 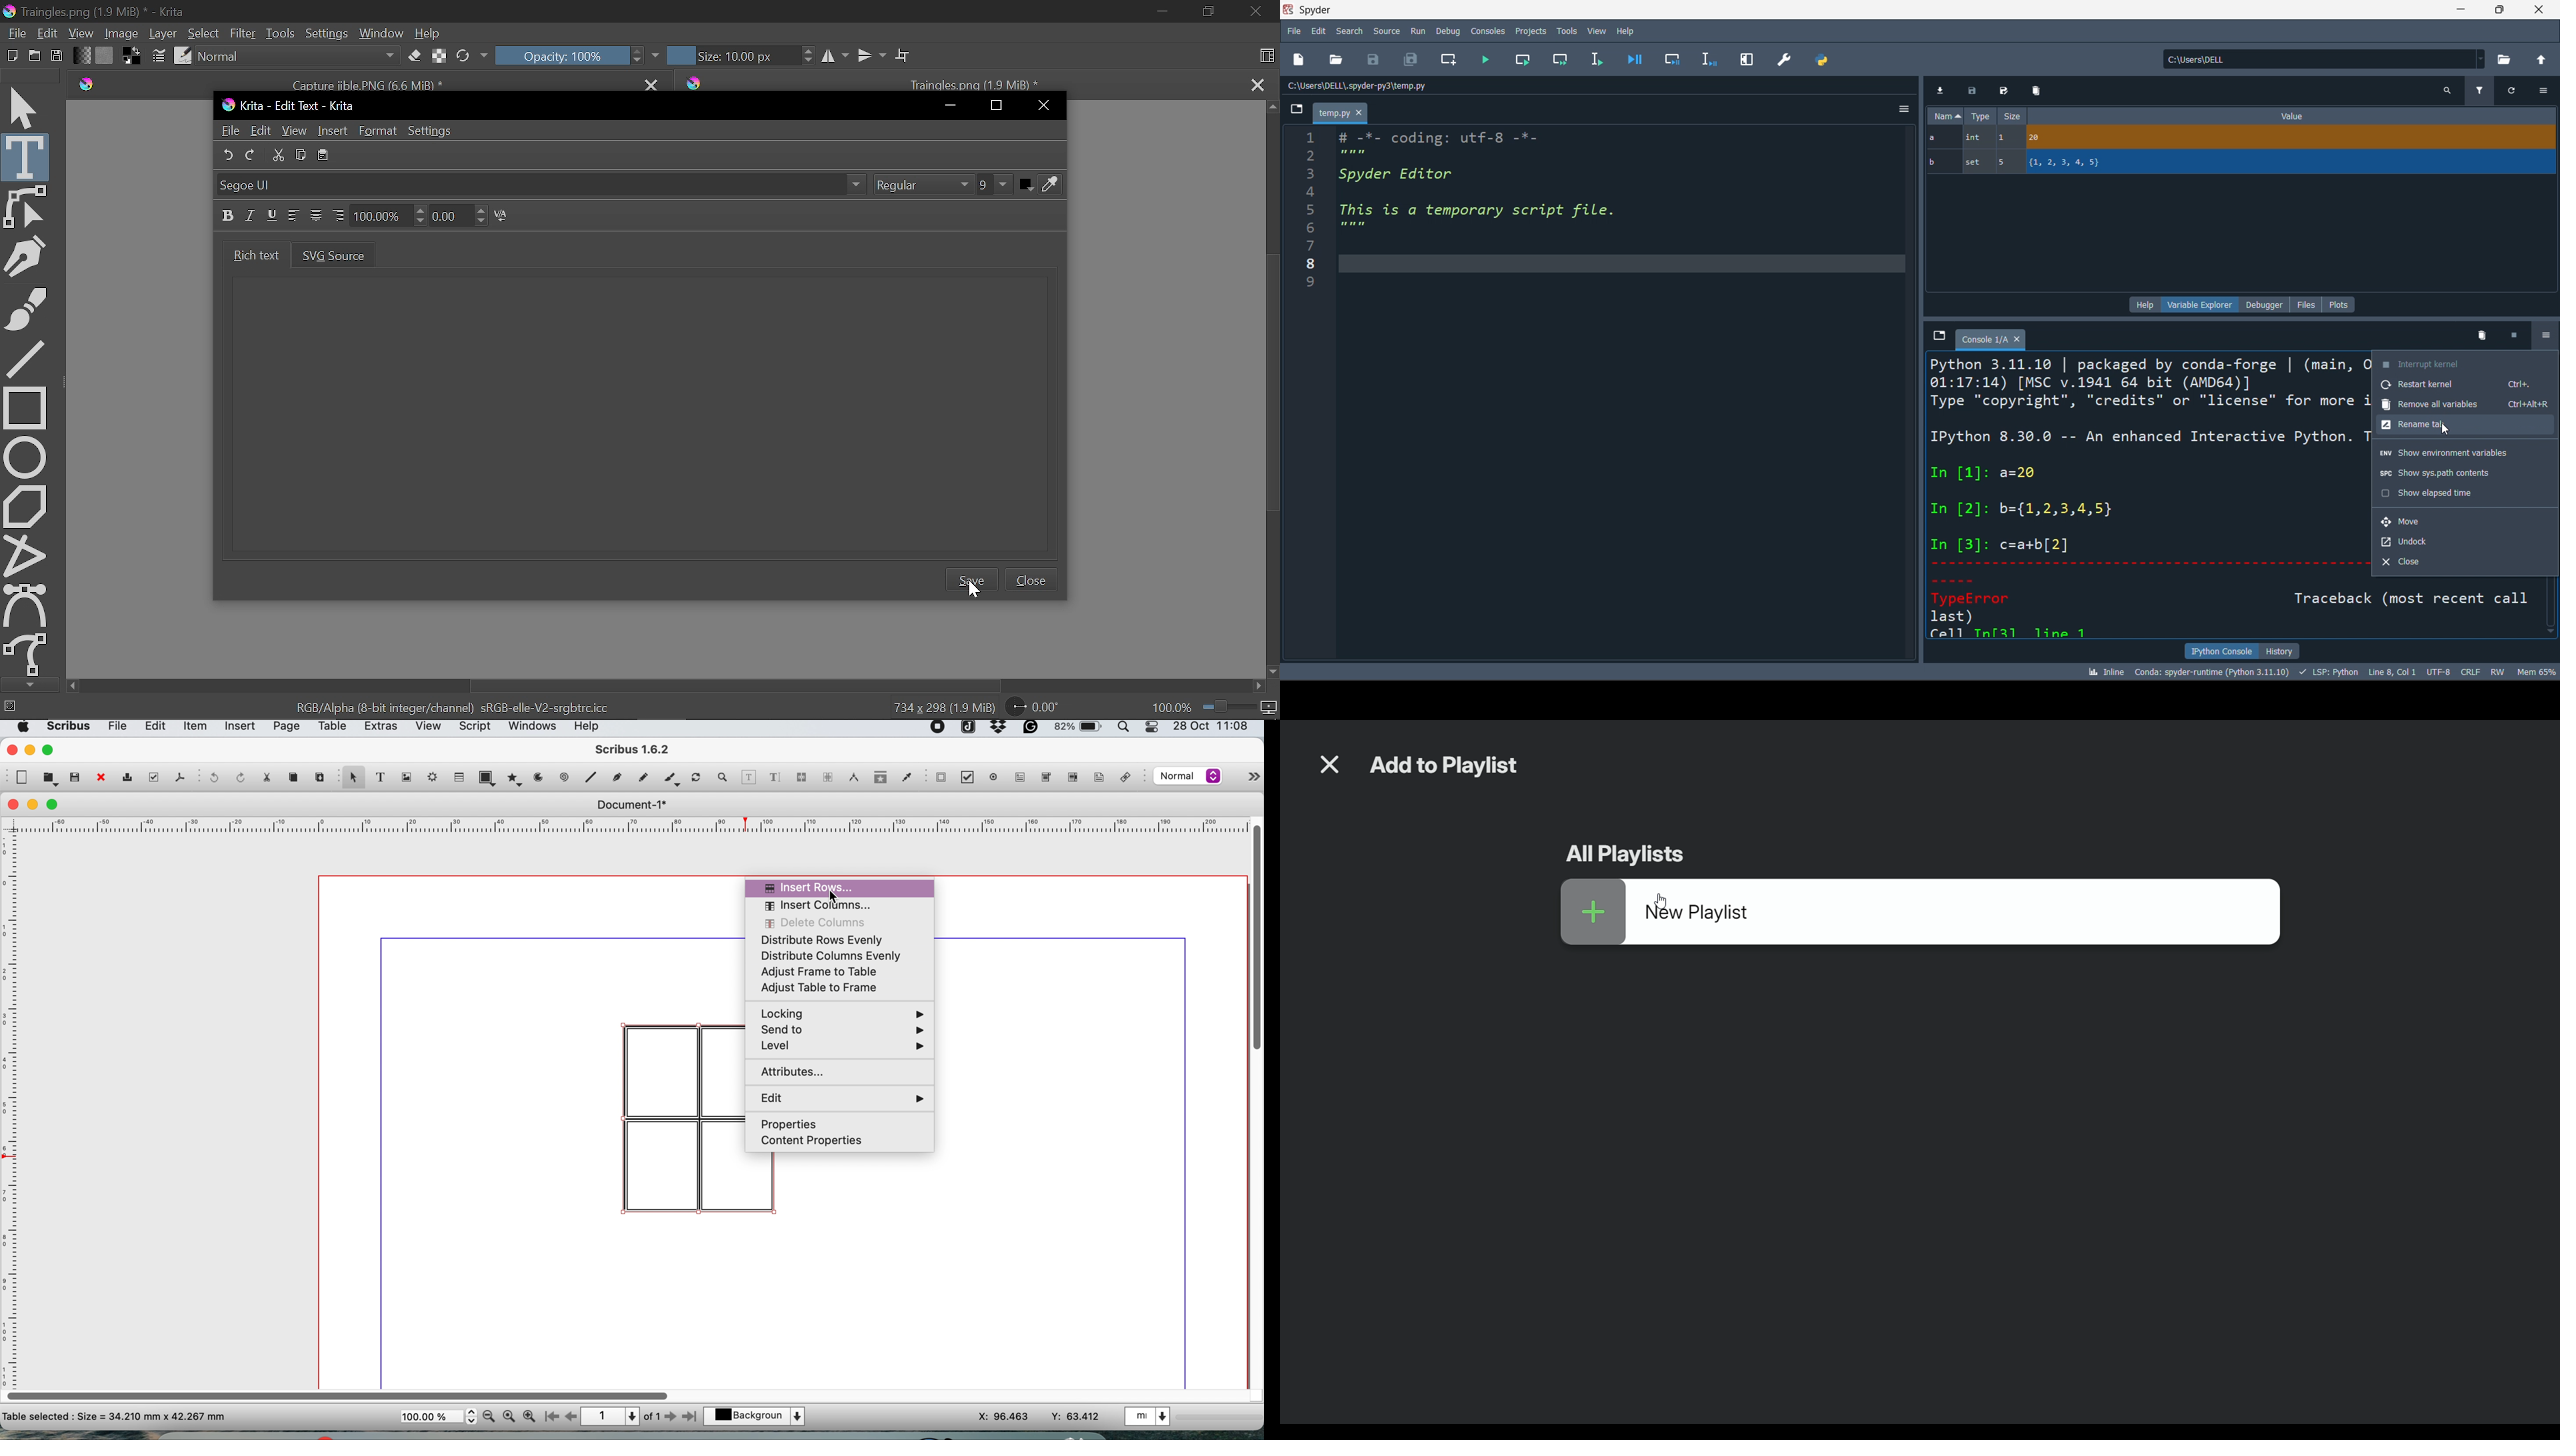 I want to click on maximize, so click(x=2498, y=9).